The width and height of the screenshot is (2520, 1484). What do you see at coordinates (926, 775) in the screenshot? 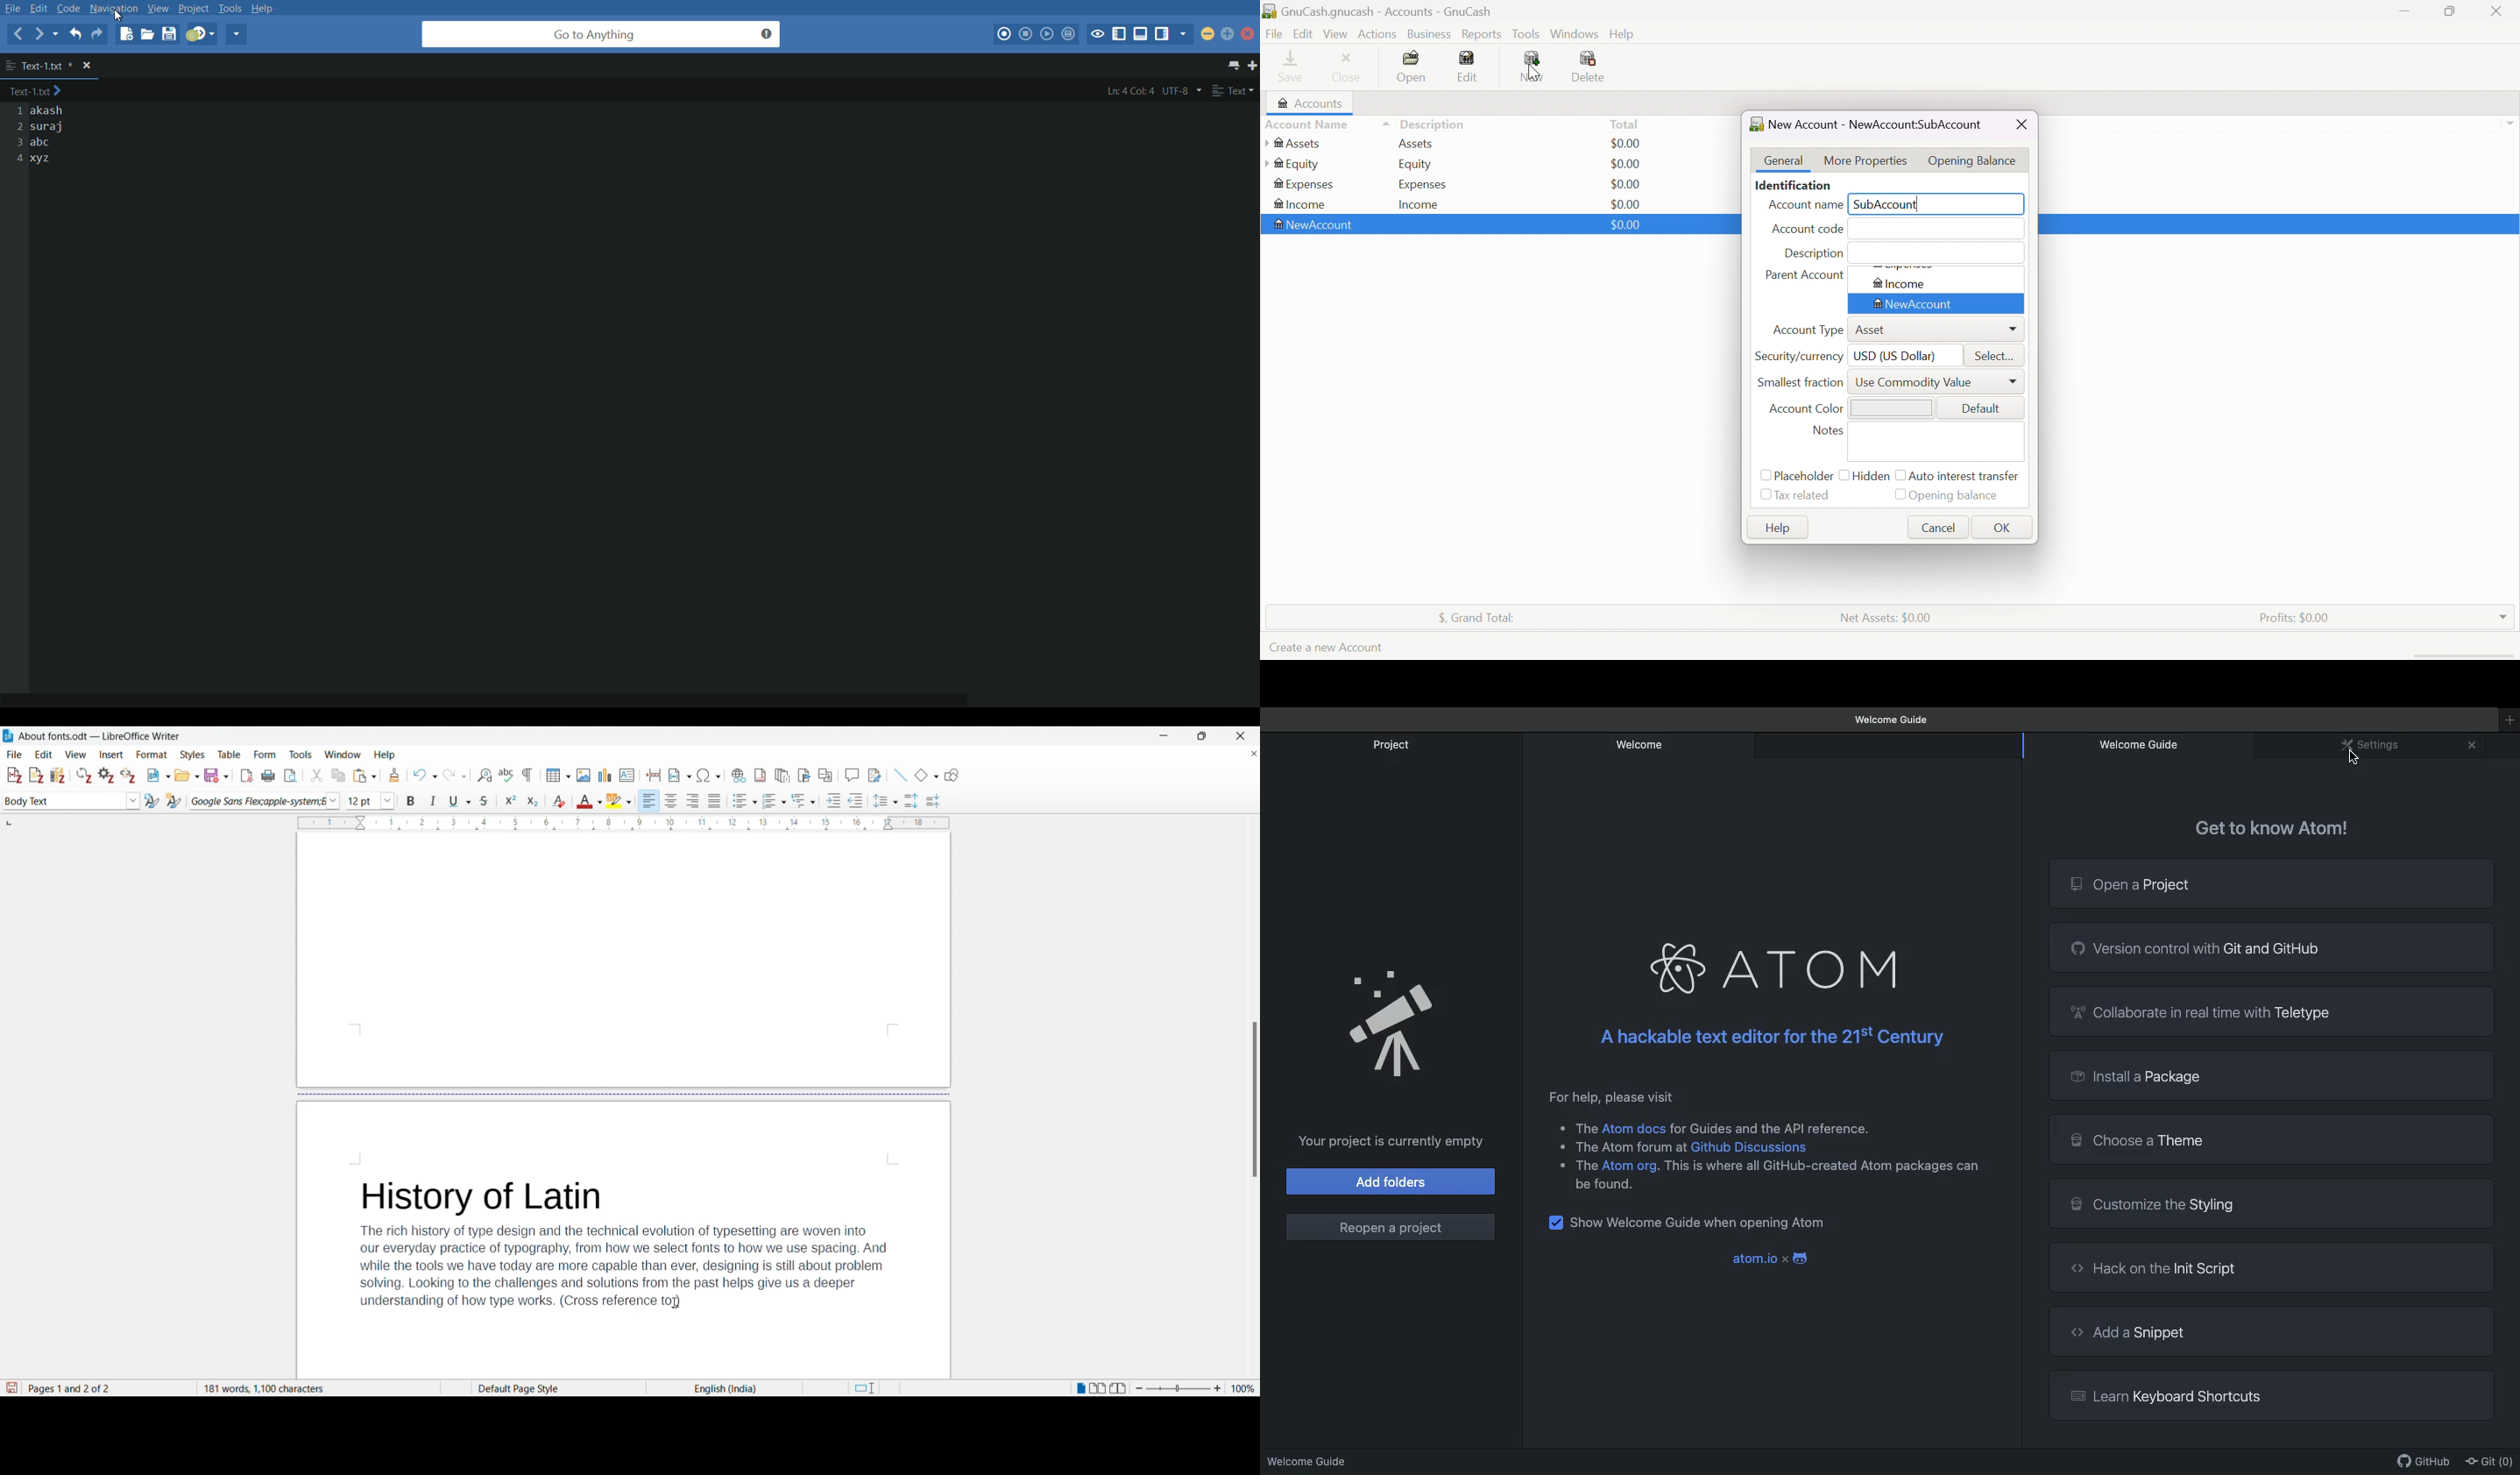
I see `Current basic shape and other basic shape options` at bounding box center [926, 775].